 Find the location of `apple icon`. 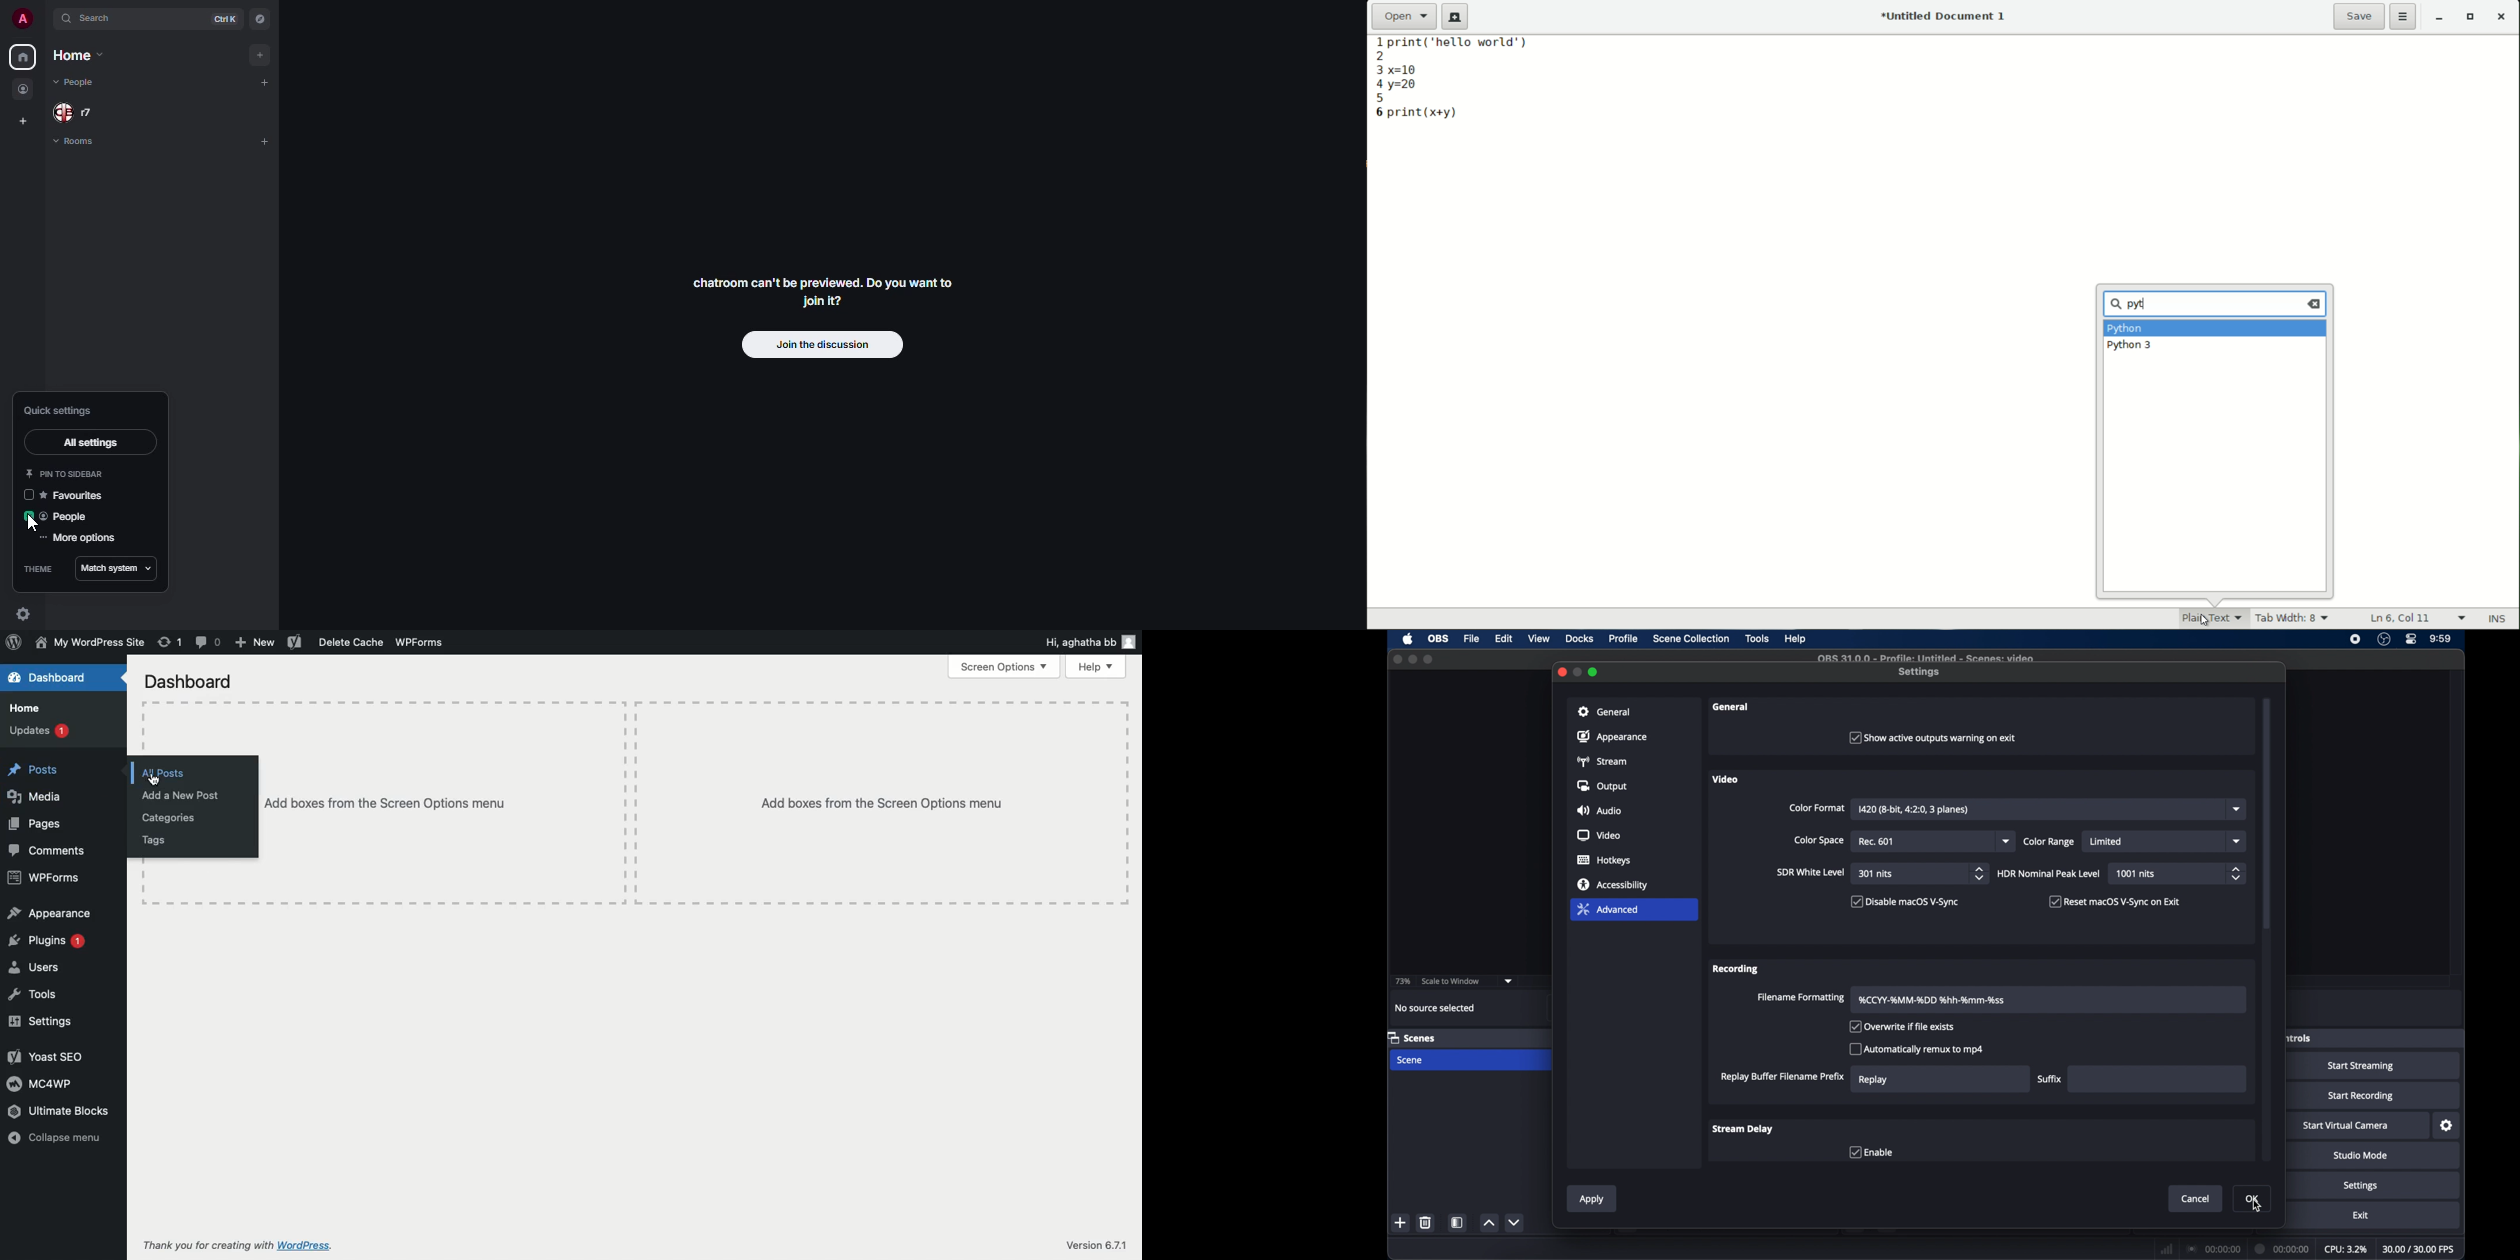

apple icon is located at coordinates (1407, 639).